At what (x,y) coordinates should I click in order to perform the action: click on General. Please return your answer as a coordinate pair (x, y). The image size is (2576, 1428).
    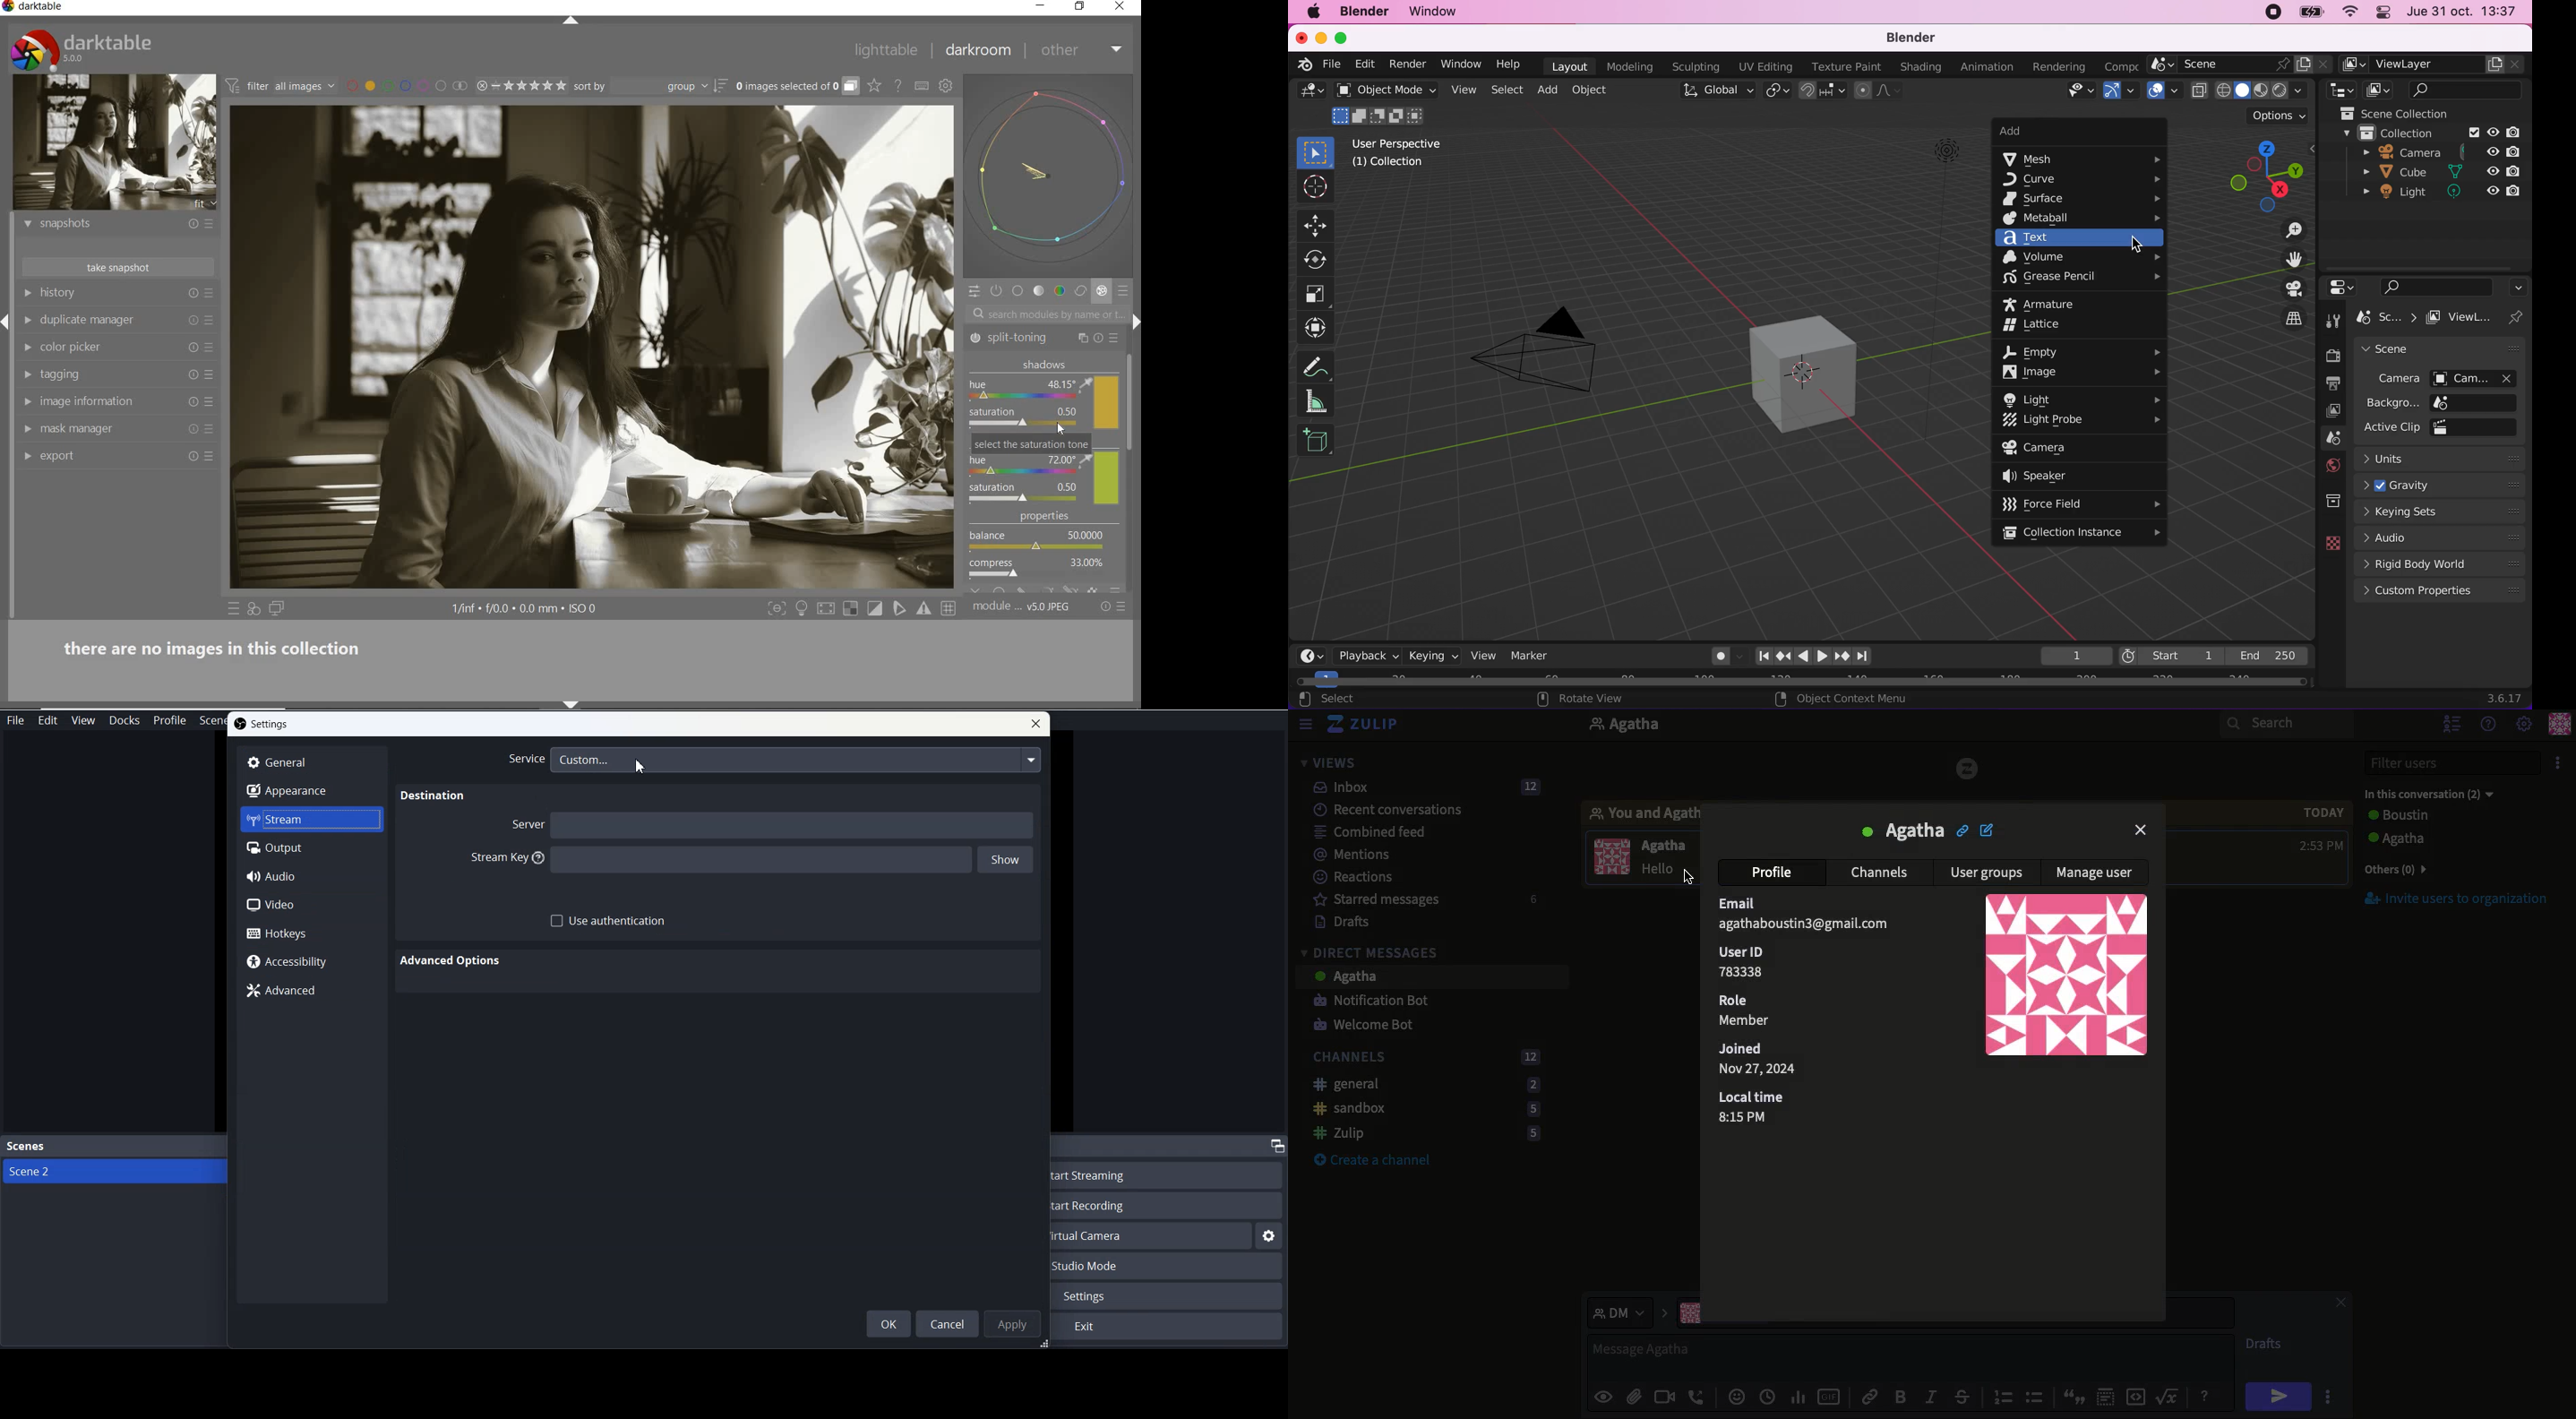
    Looking at the image, I should click on (312, 763).